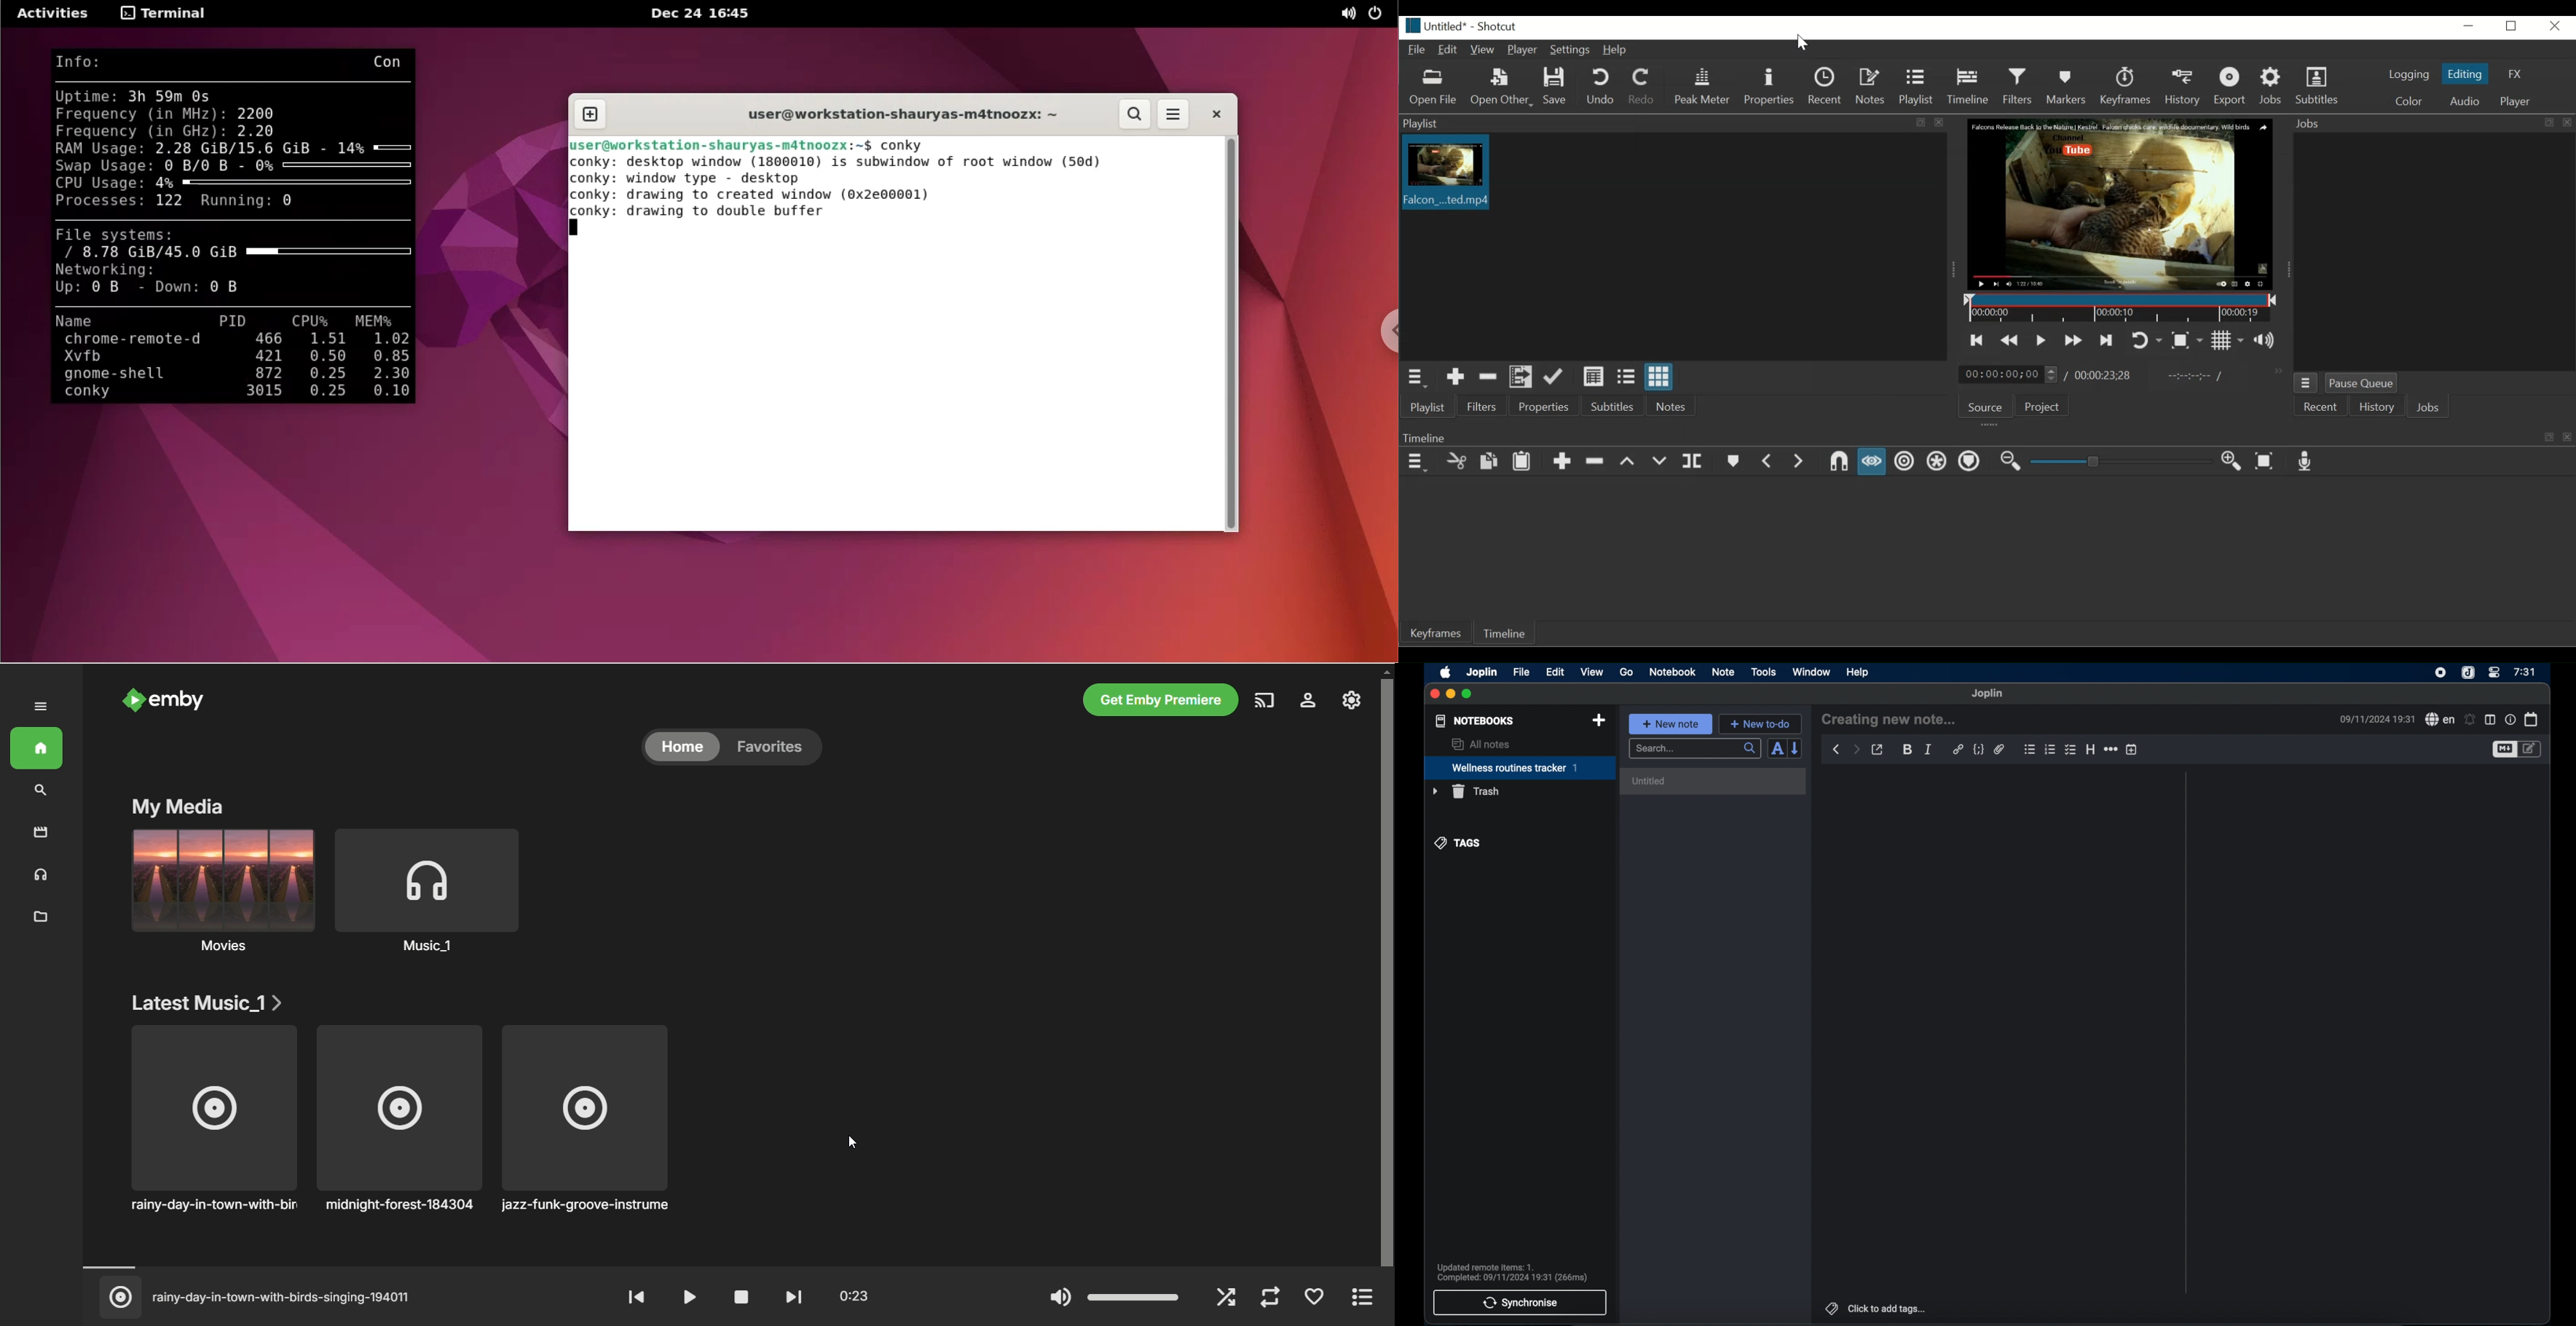 The width and height of the screenshot is (2576, 1344). Describe the element at coordinates (1111, 1297) in the screenshot. I see `volume` at that location.